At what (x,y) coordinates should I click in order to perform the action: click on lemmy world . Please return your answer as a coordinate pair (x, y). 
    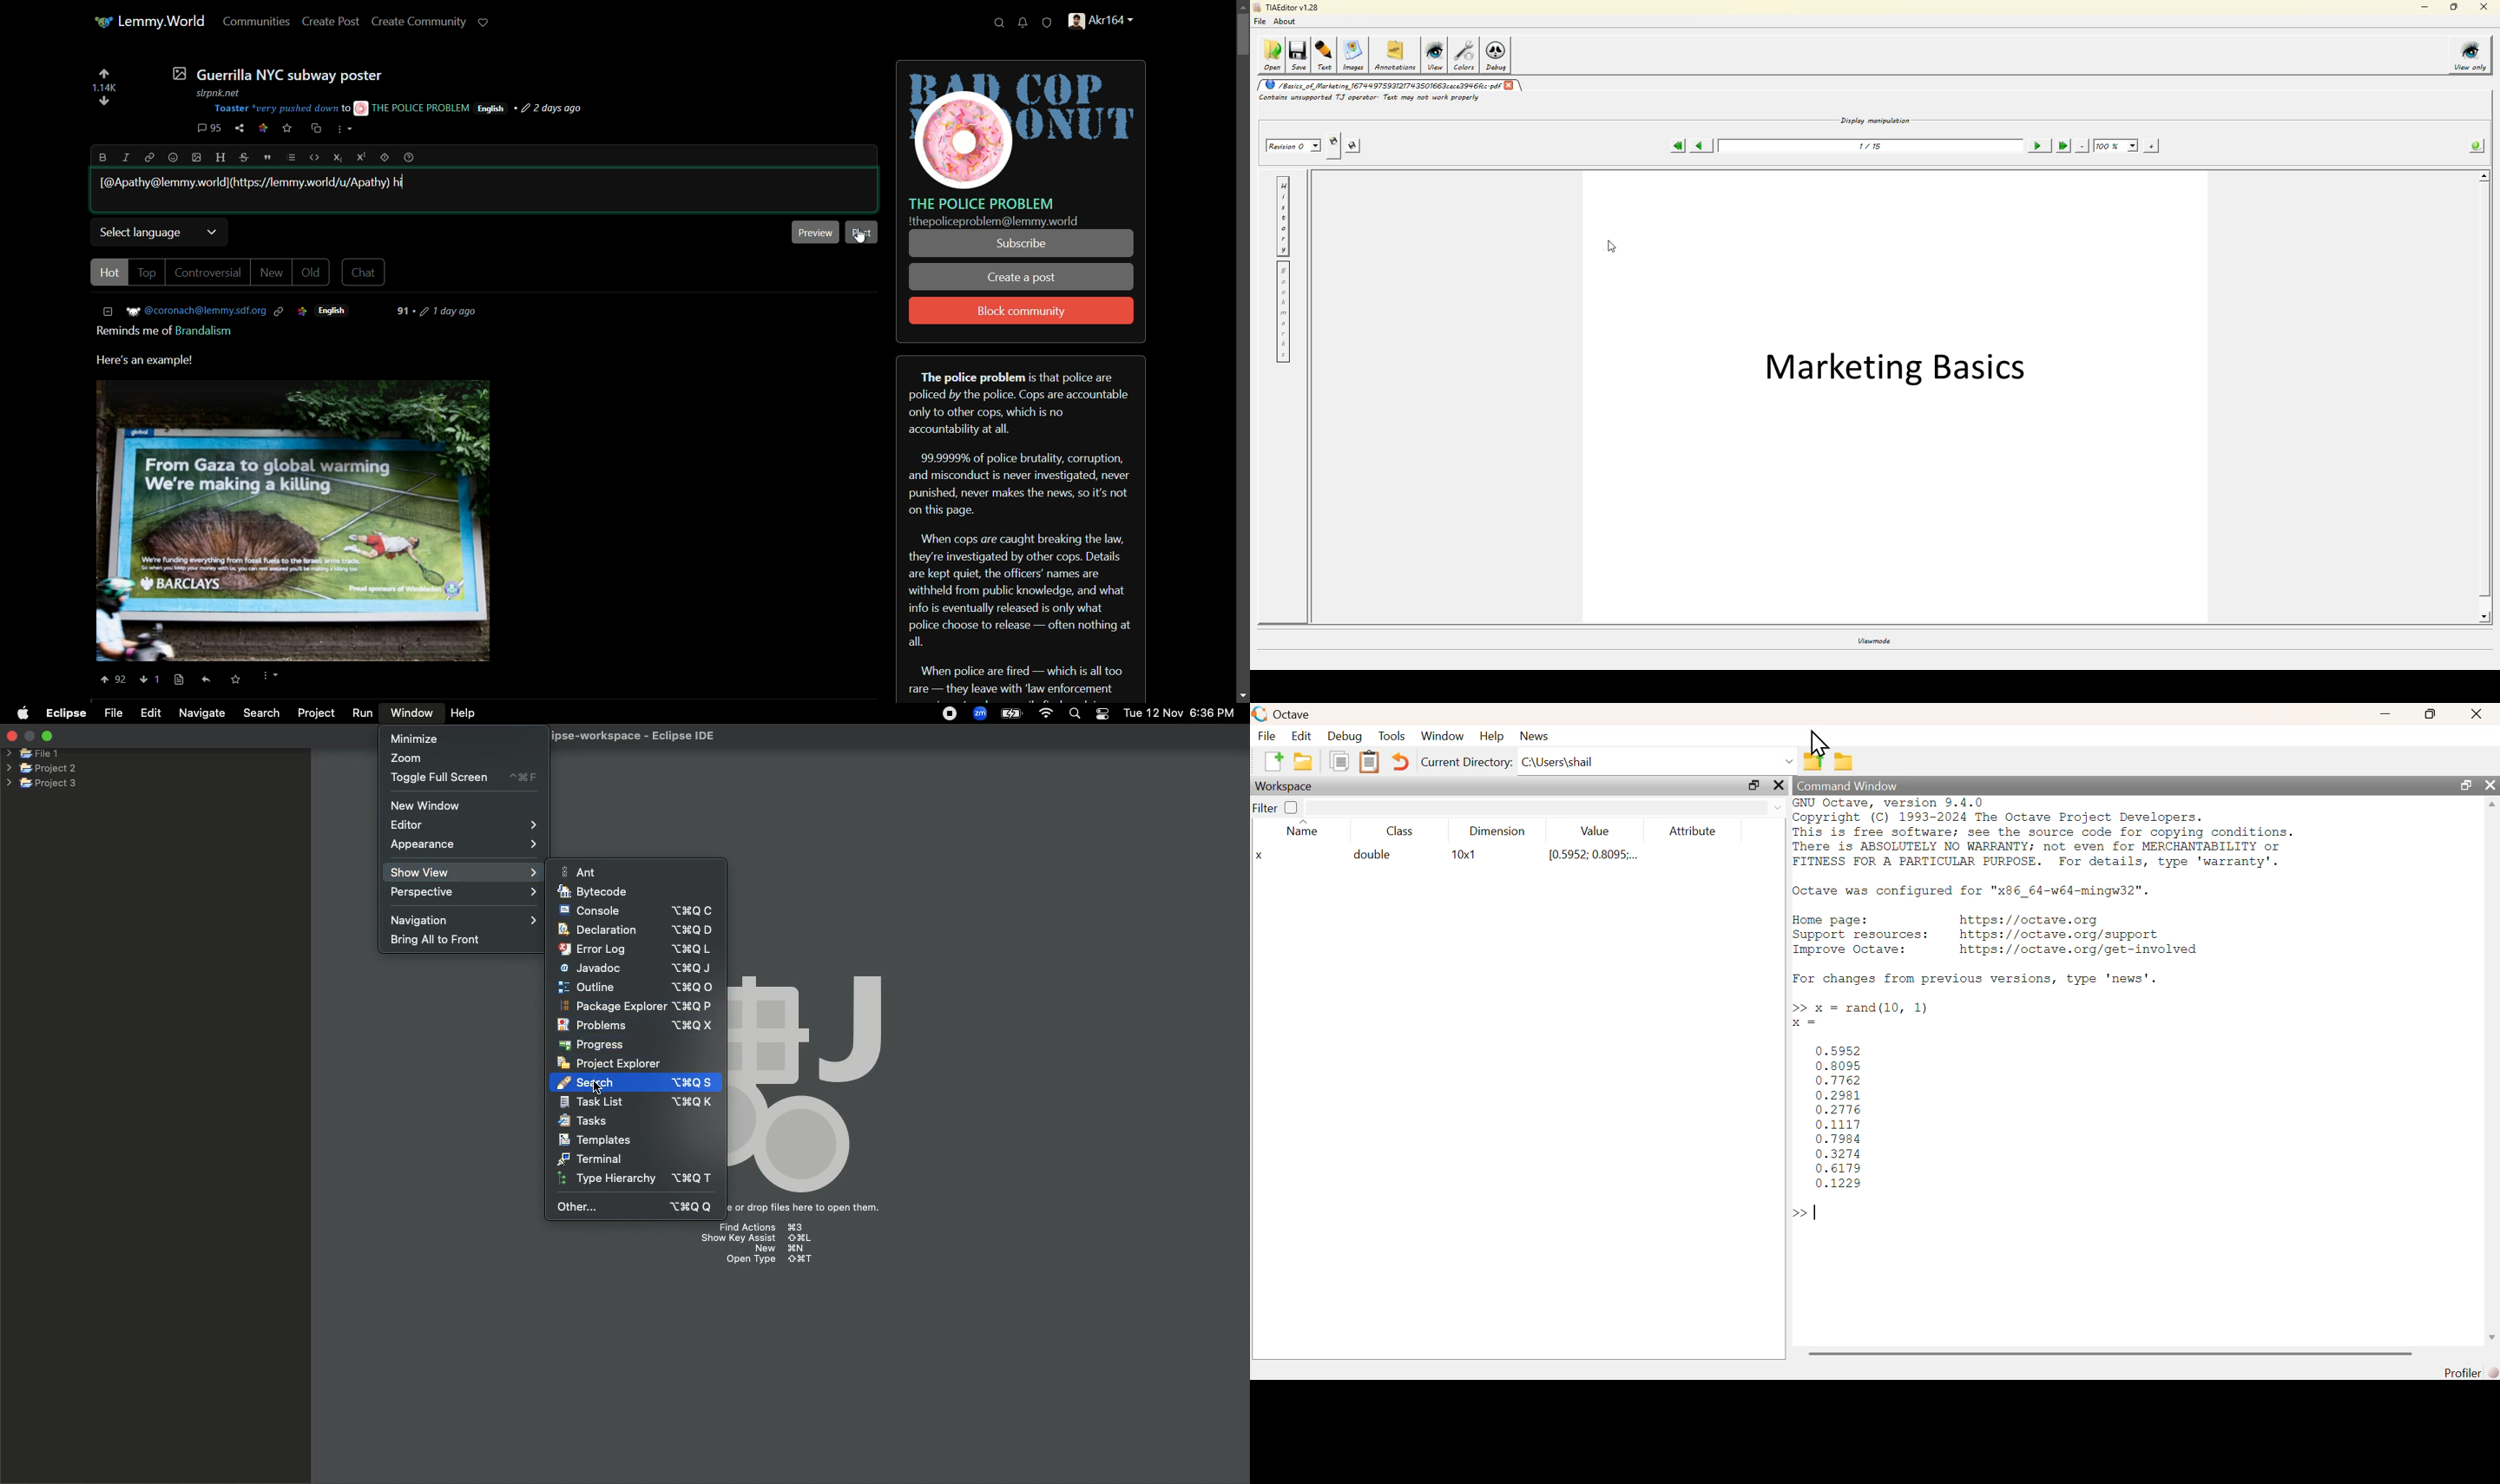
    Looking at the image, I should click on (151, 22).